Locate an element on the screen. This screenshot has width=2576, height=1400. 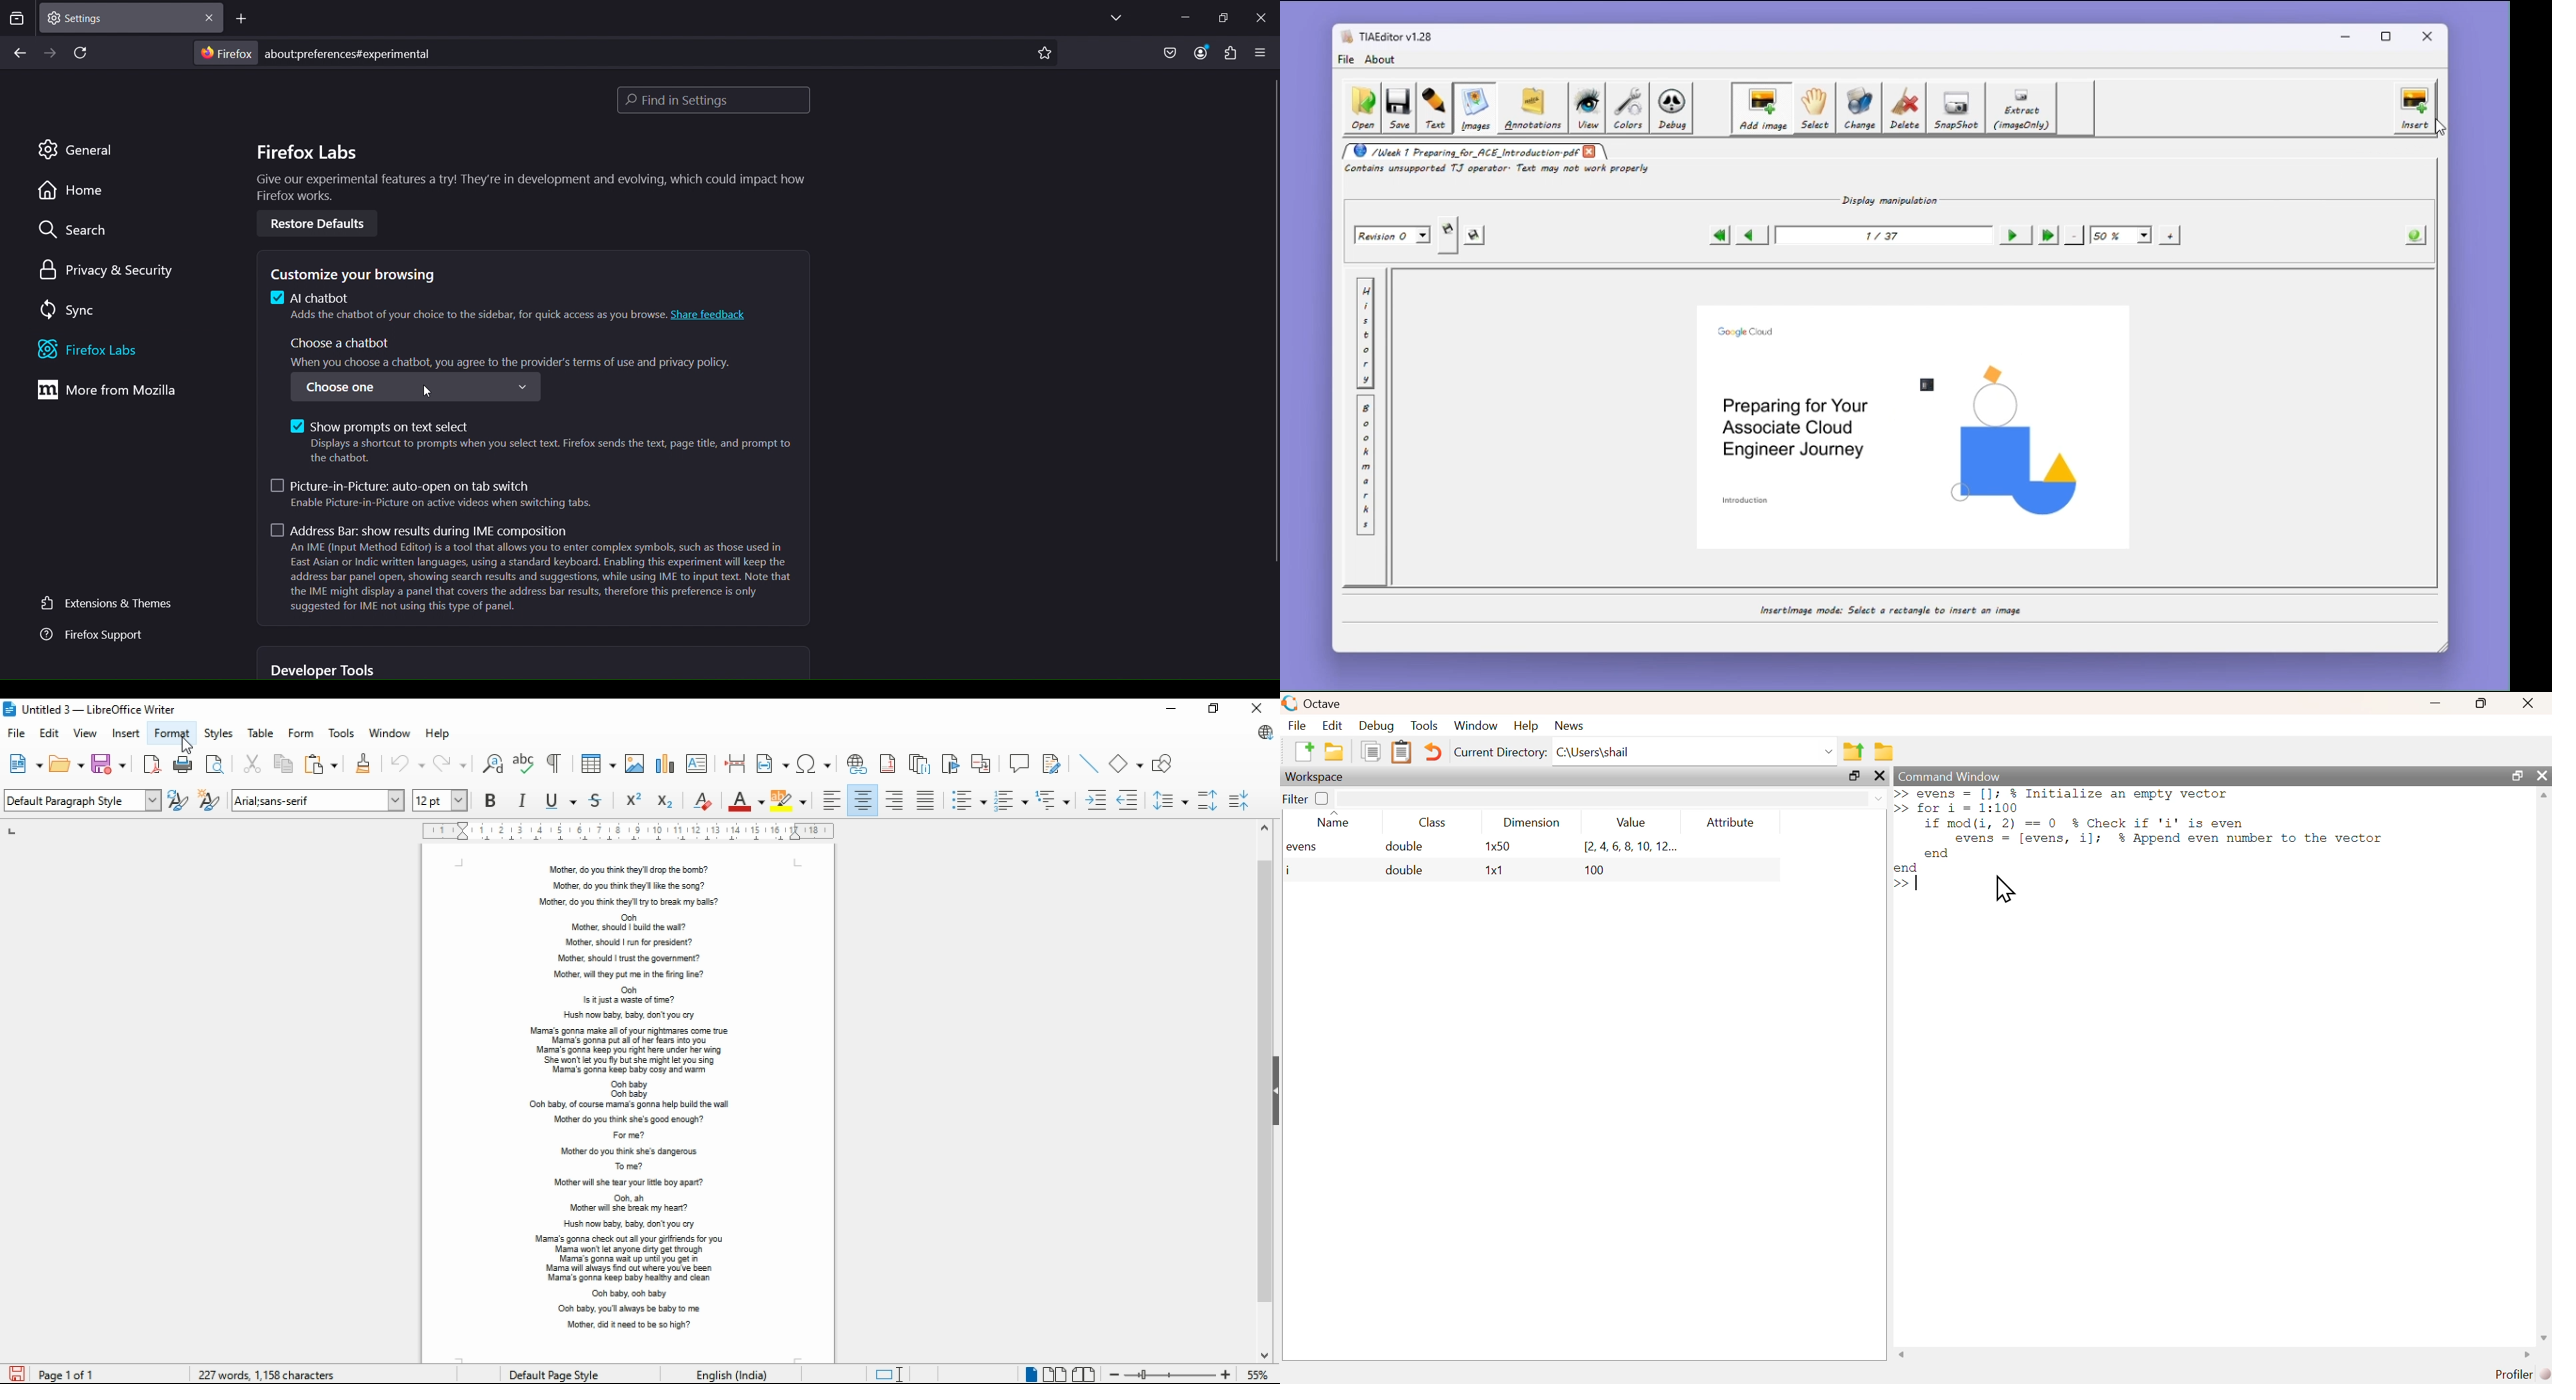
minimize is located at coordinates (1173, 708).